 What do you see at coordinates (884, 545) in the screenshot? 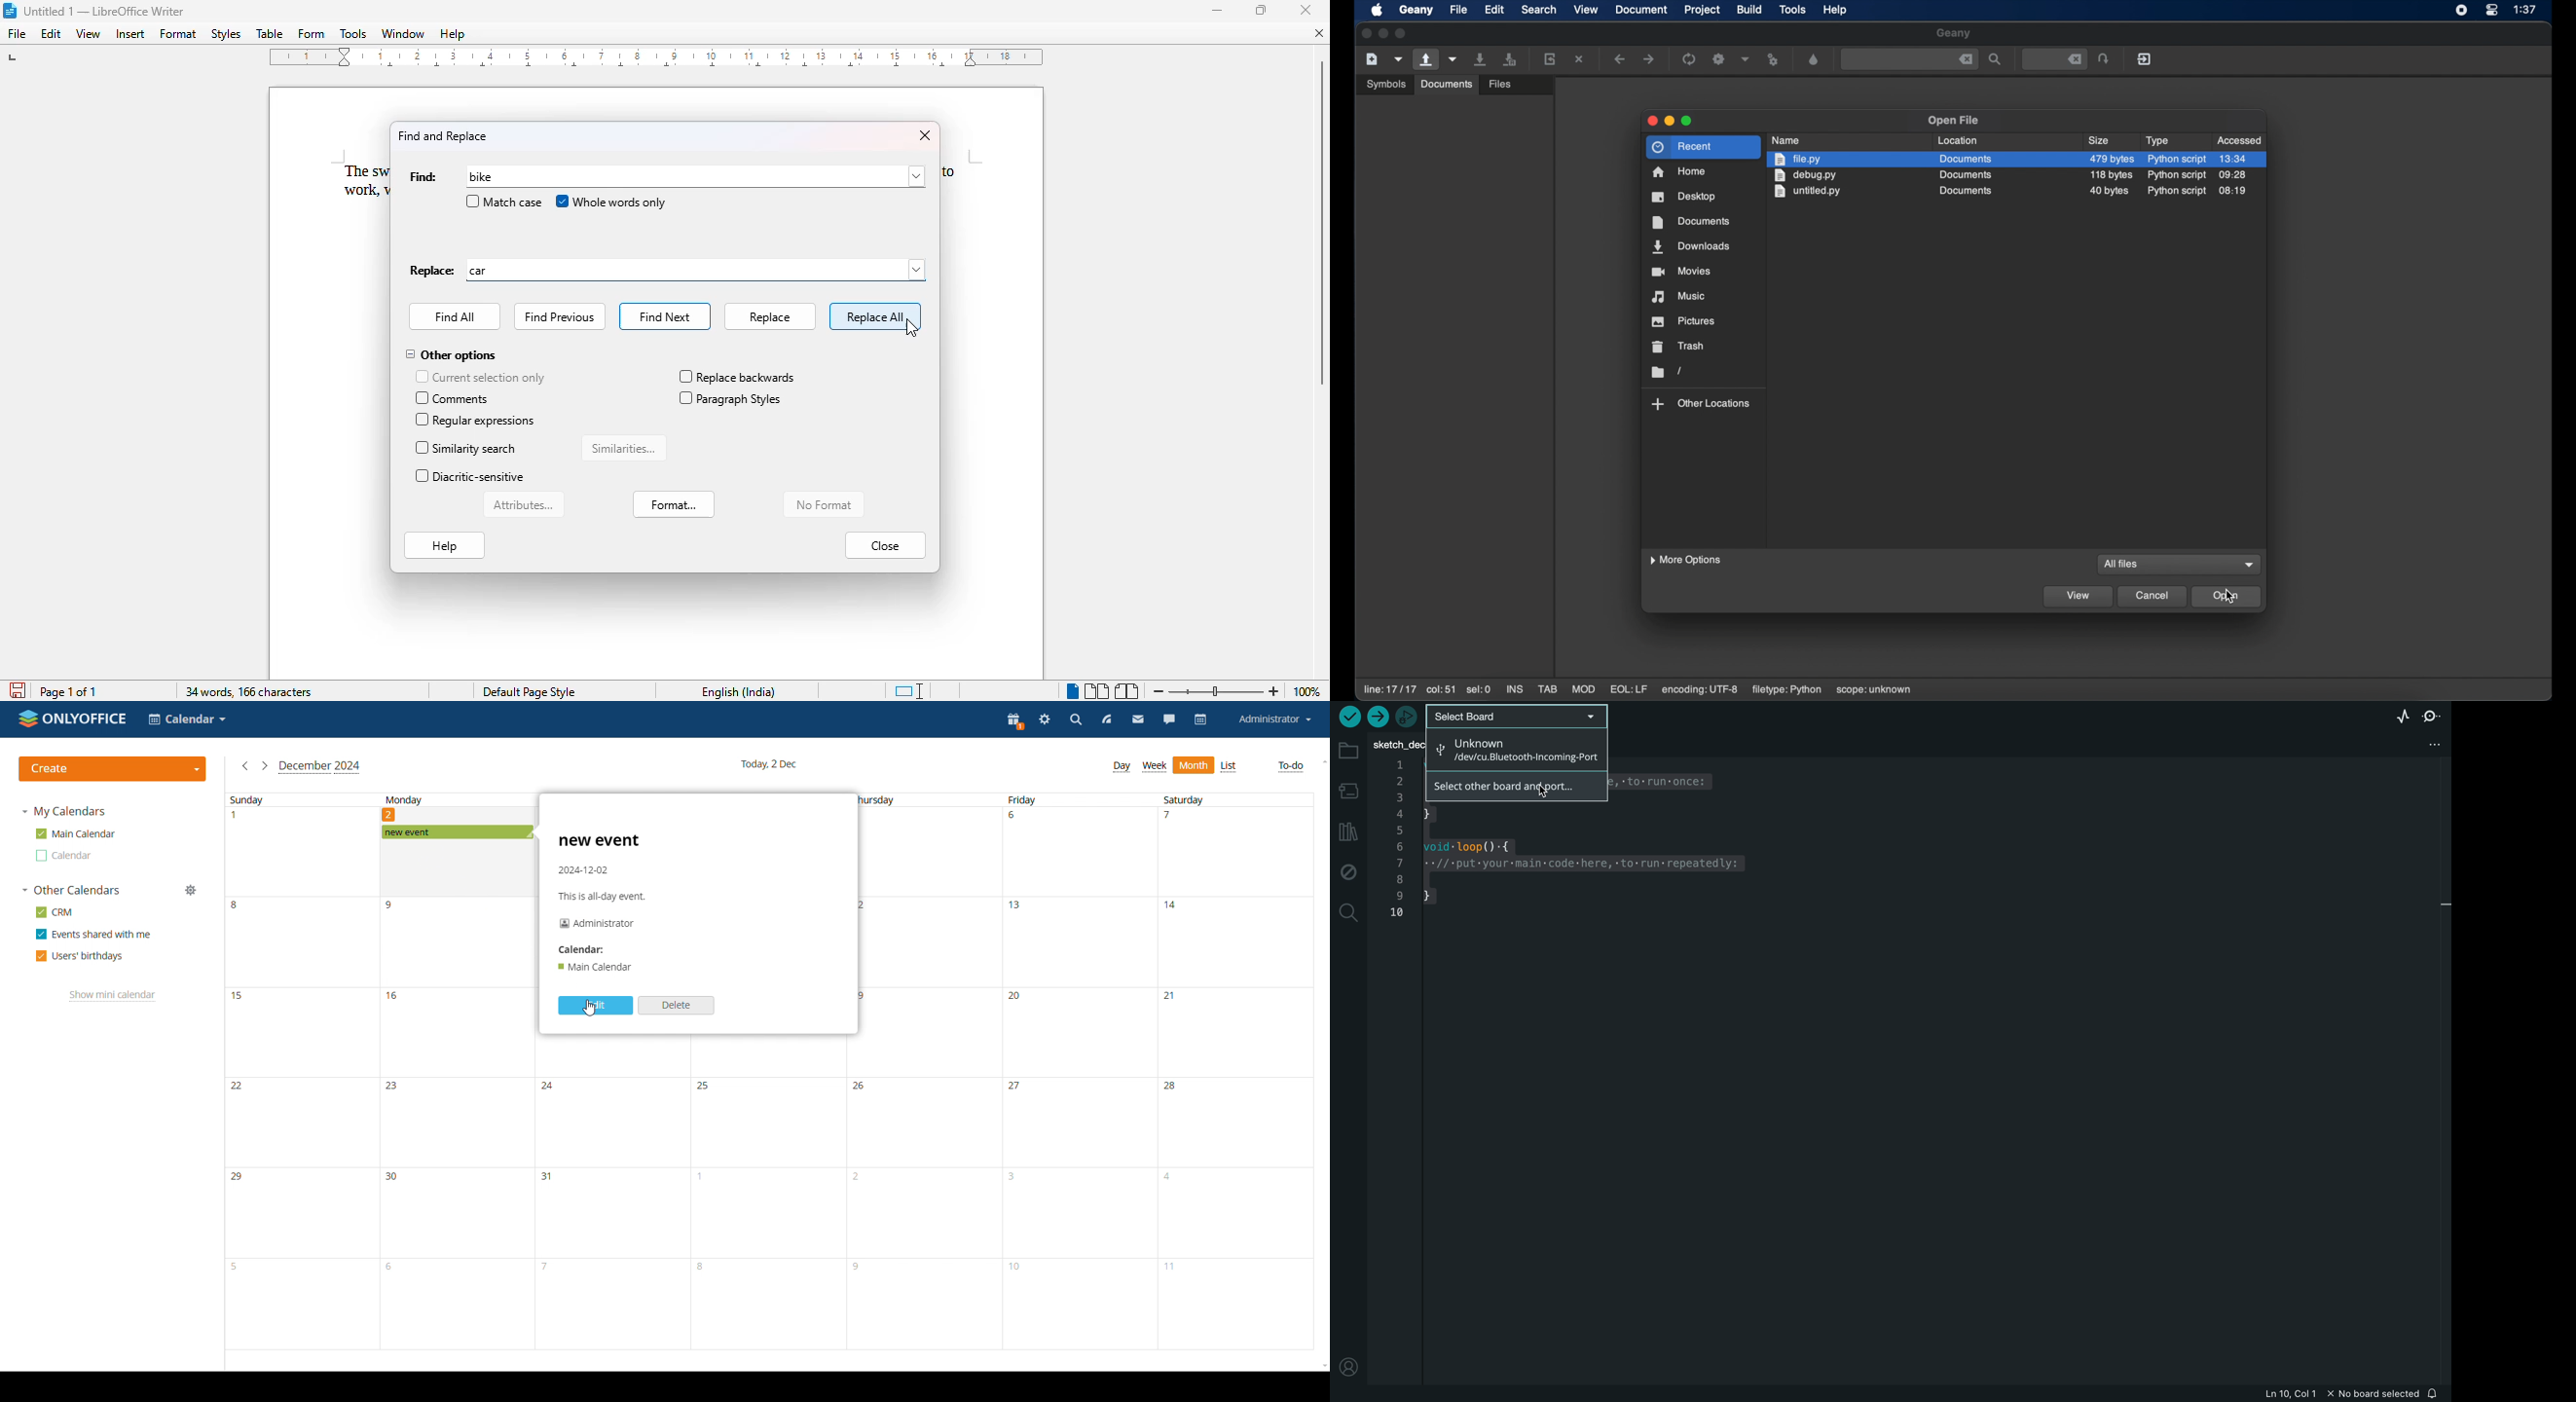
I see `close` at bounding box center [884, 545].